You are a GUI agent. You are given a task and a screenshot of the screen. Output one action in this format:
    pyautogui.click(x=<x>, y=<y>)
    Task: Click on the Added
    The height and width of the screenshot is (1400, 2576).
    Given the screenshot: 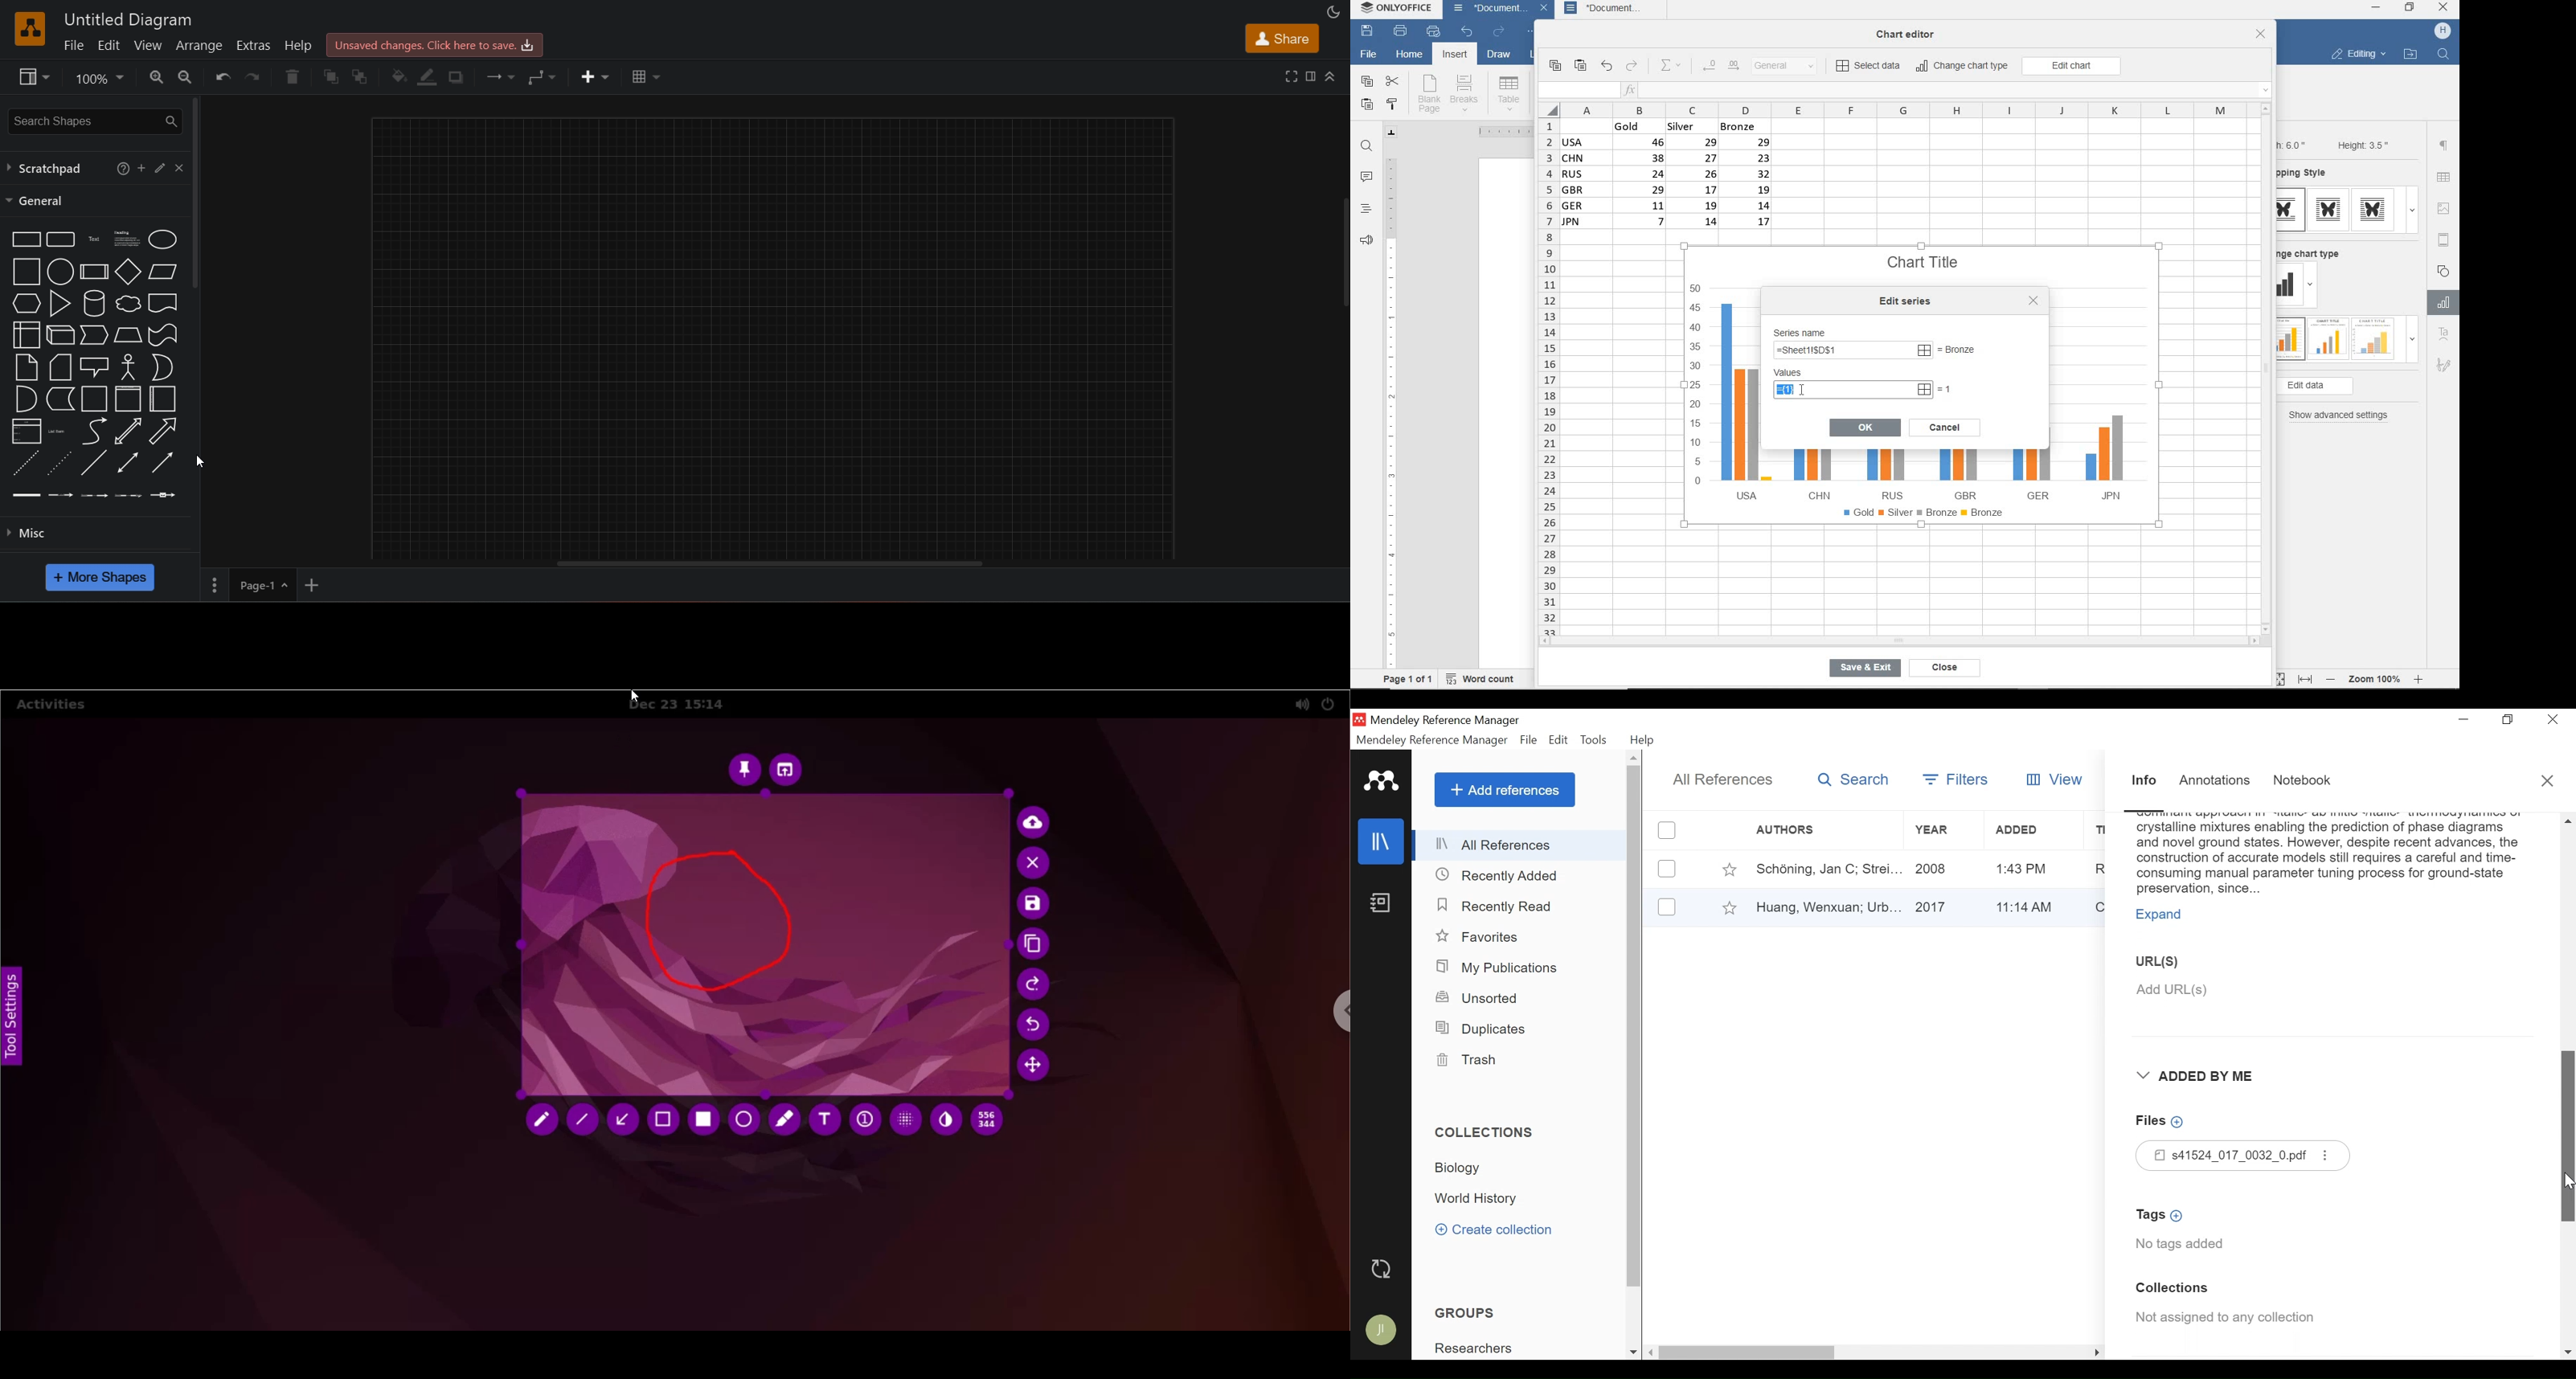 What is the action you would take?
    pyautogui.click(x=2030, y=831)
    